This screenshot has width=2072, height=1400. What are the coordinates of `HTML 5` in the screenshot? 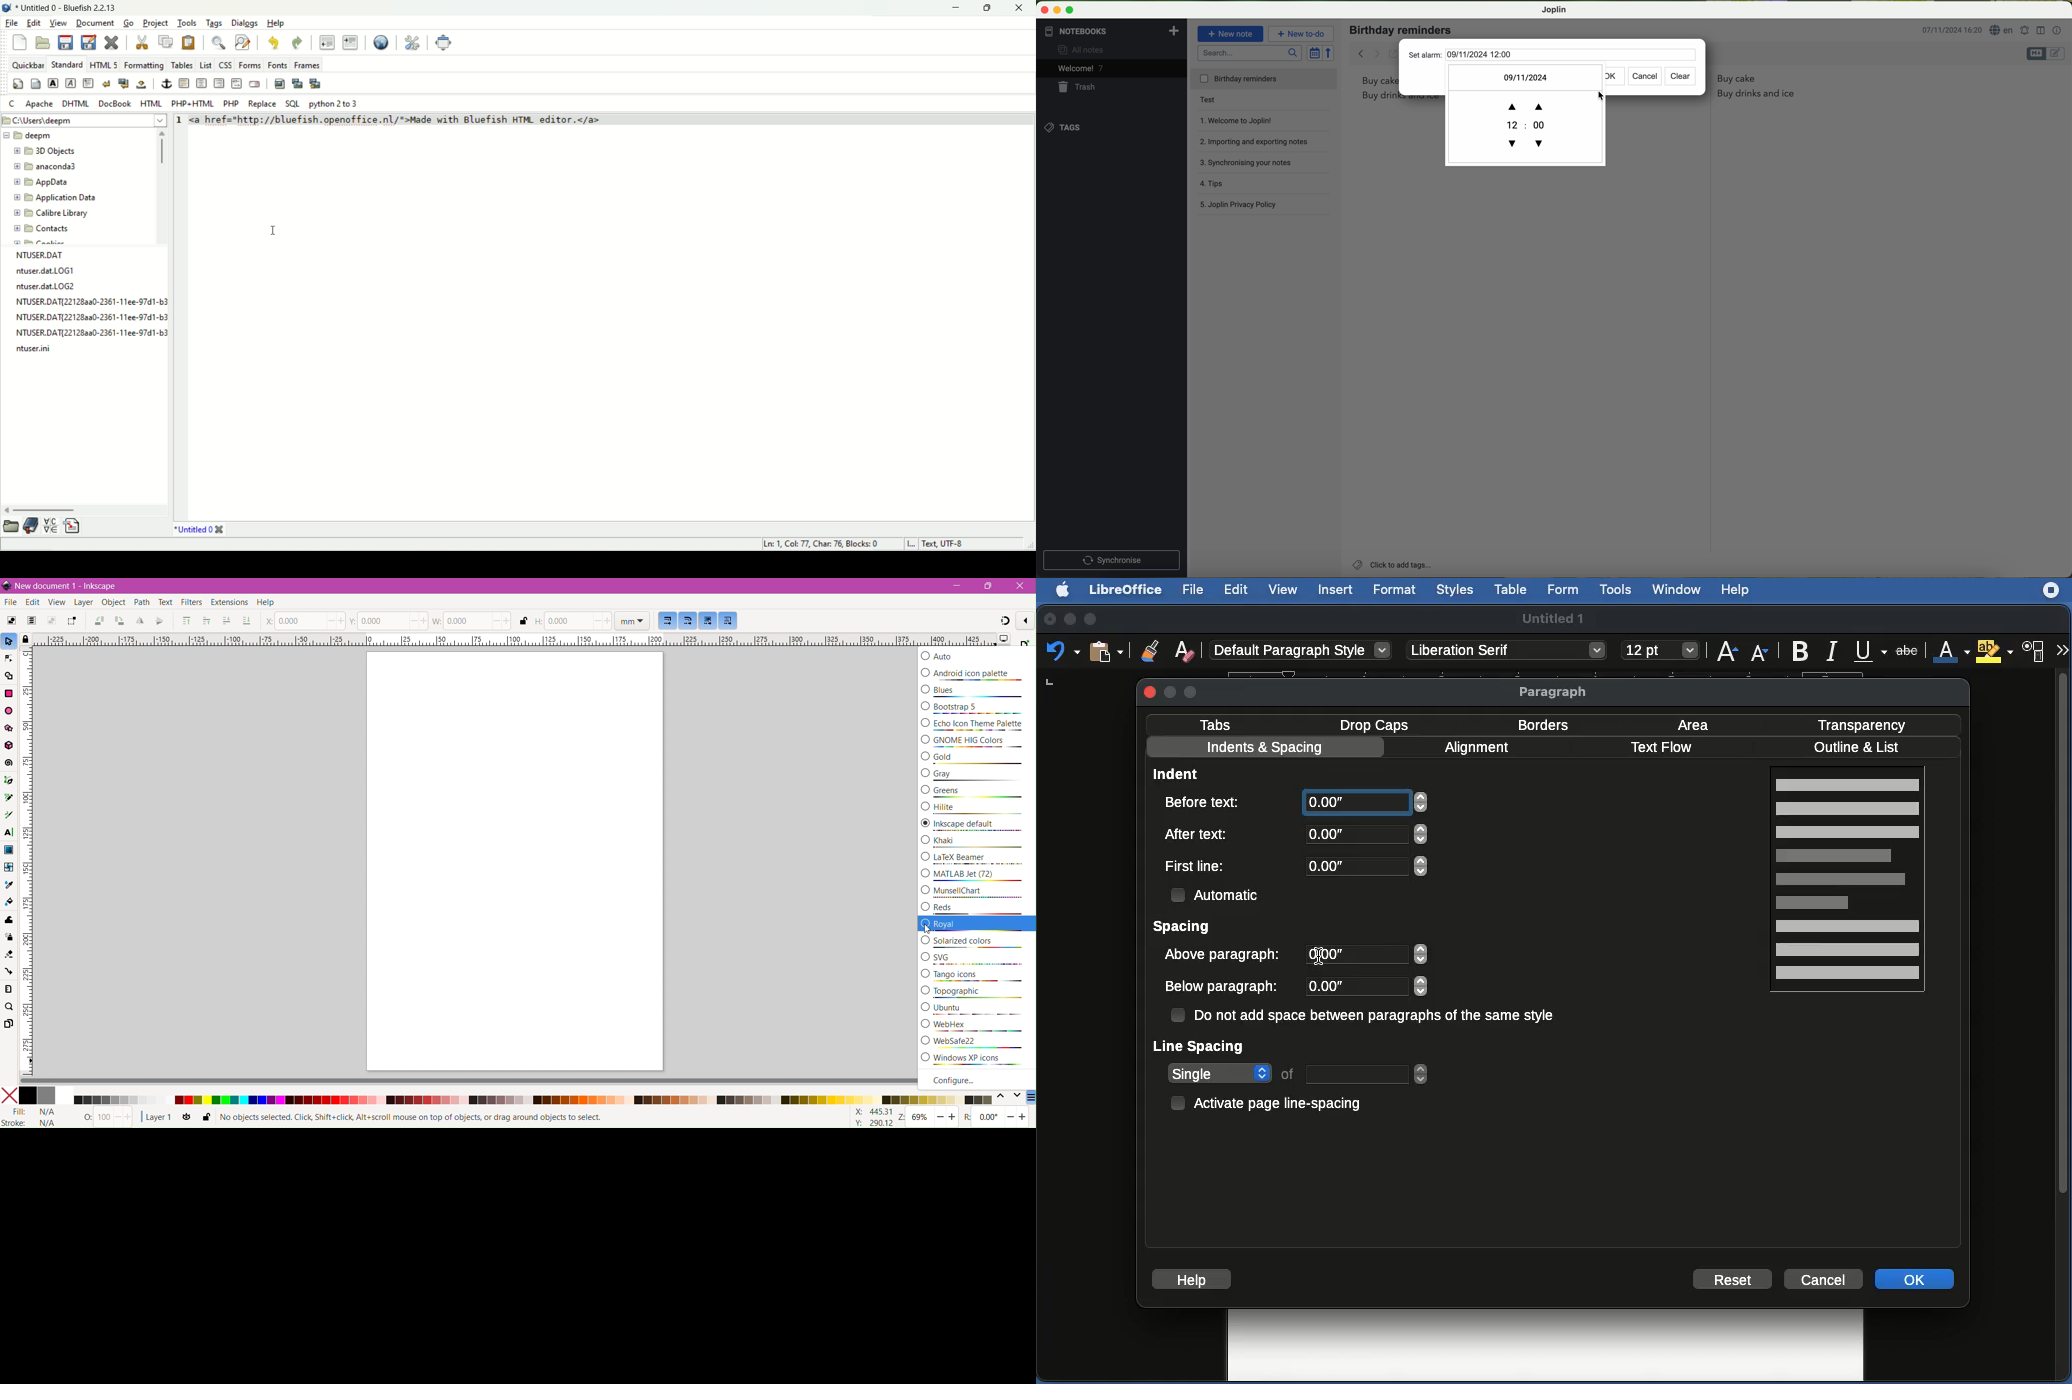 It's located at (104, 63).